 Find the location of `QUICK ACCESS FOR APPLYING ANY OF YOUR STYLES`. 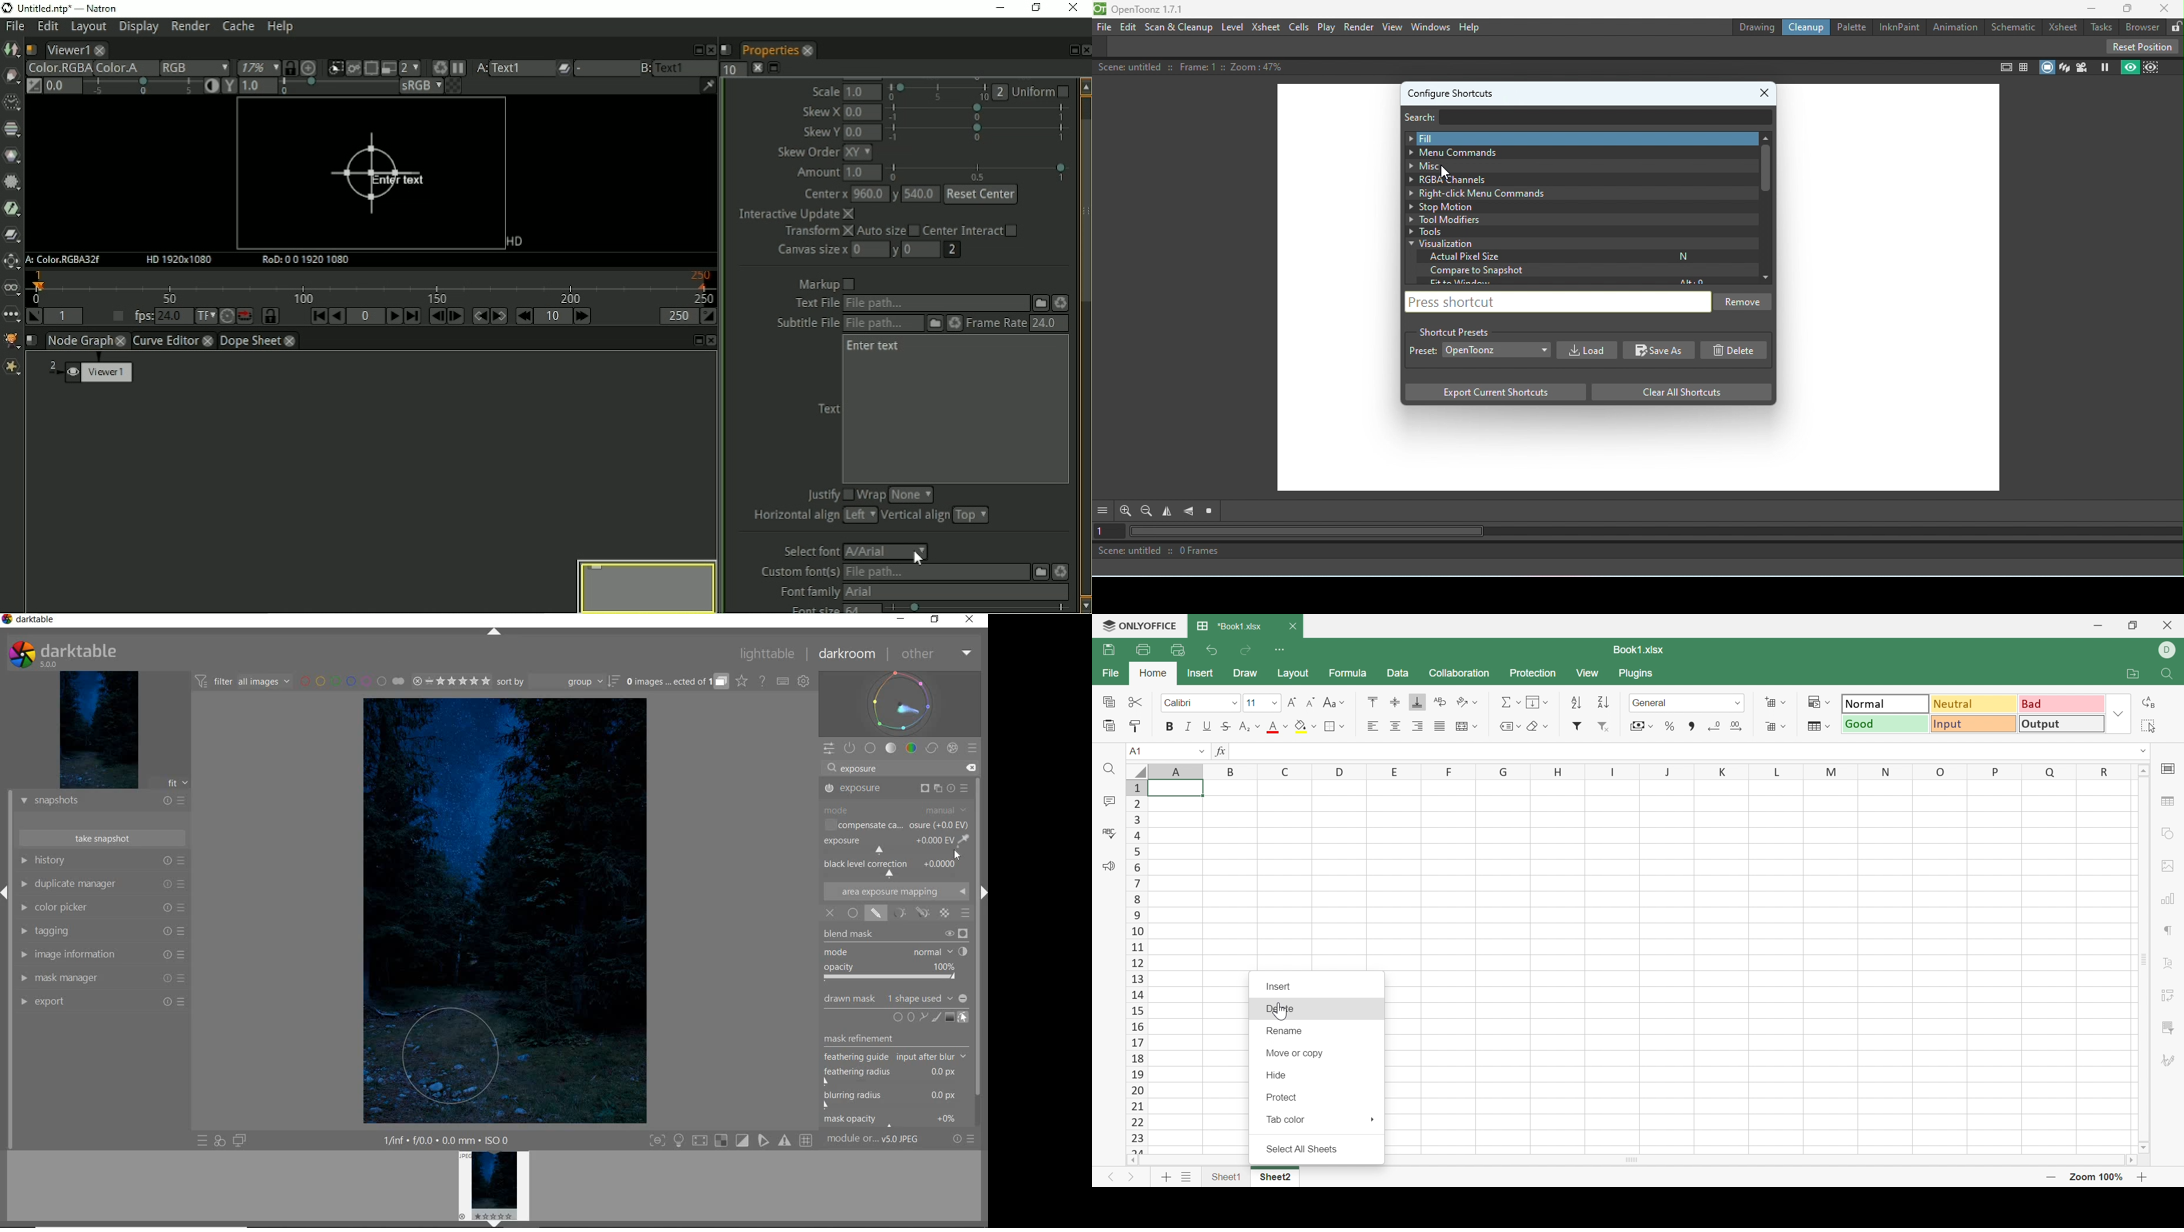

QUICK ACCESS FOR APPLYING ANY OF YOUR STYLES is located at coordinates (219, 1142).